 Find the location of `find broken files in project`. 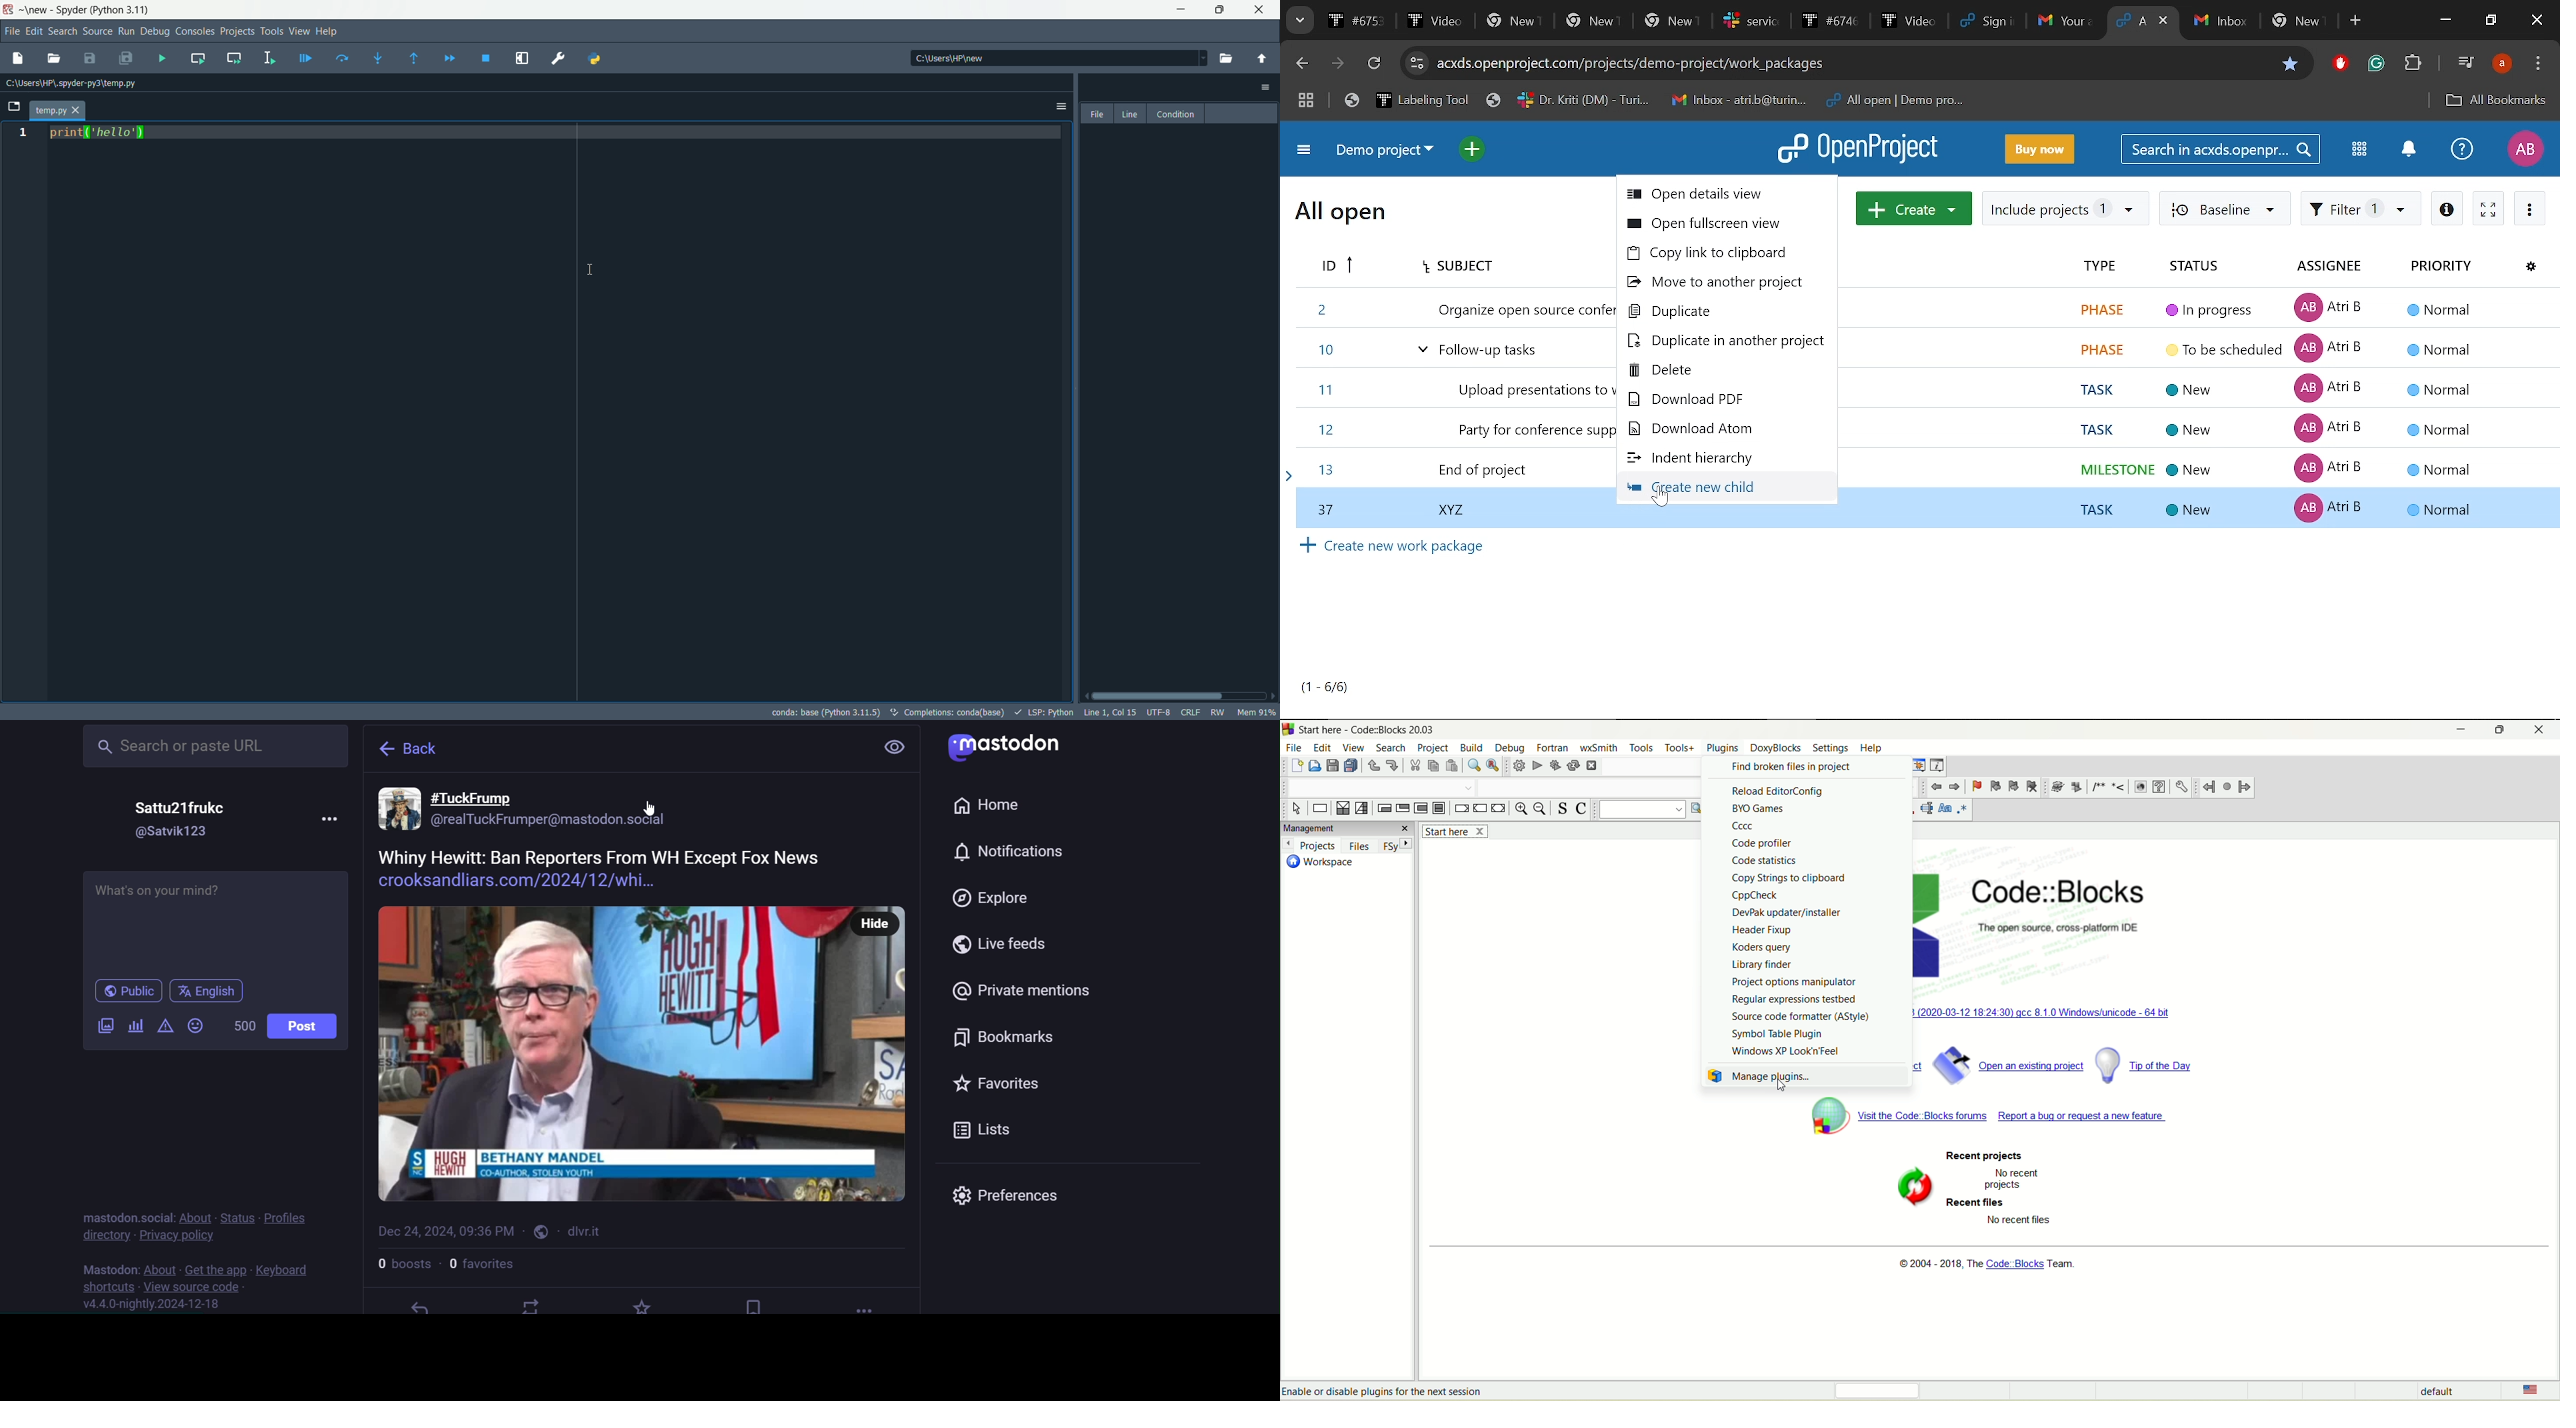

find broken files in project is located at coordinates (1790, 768).